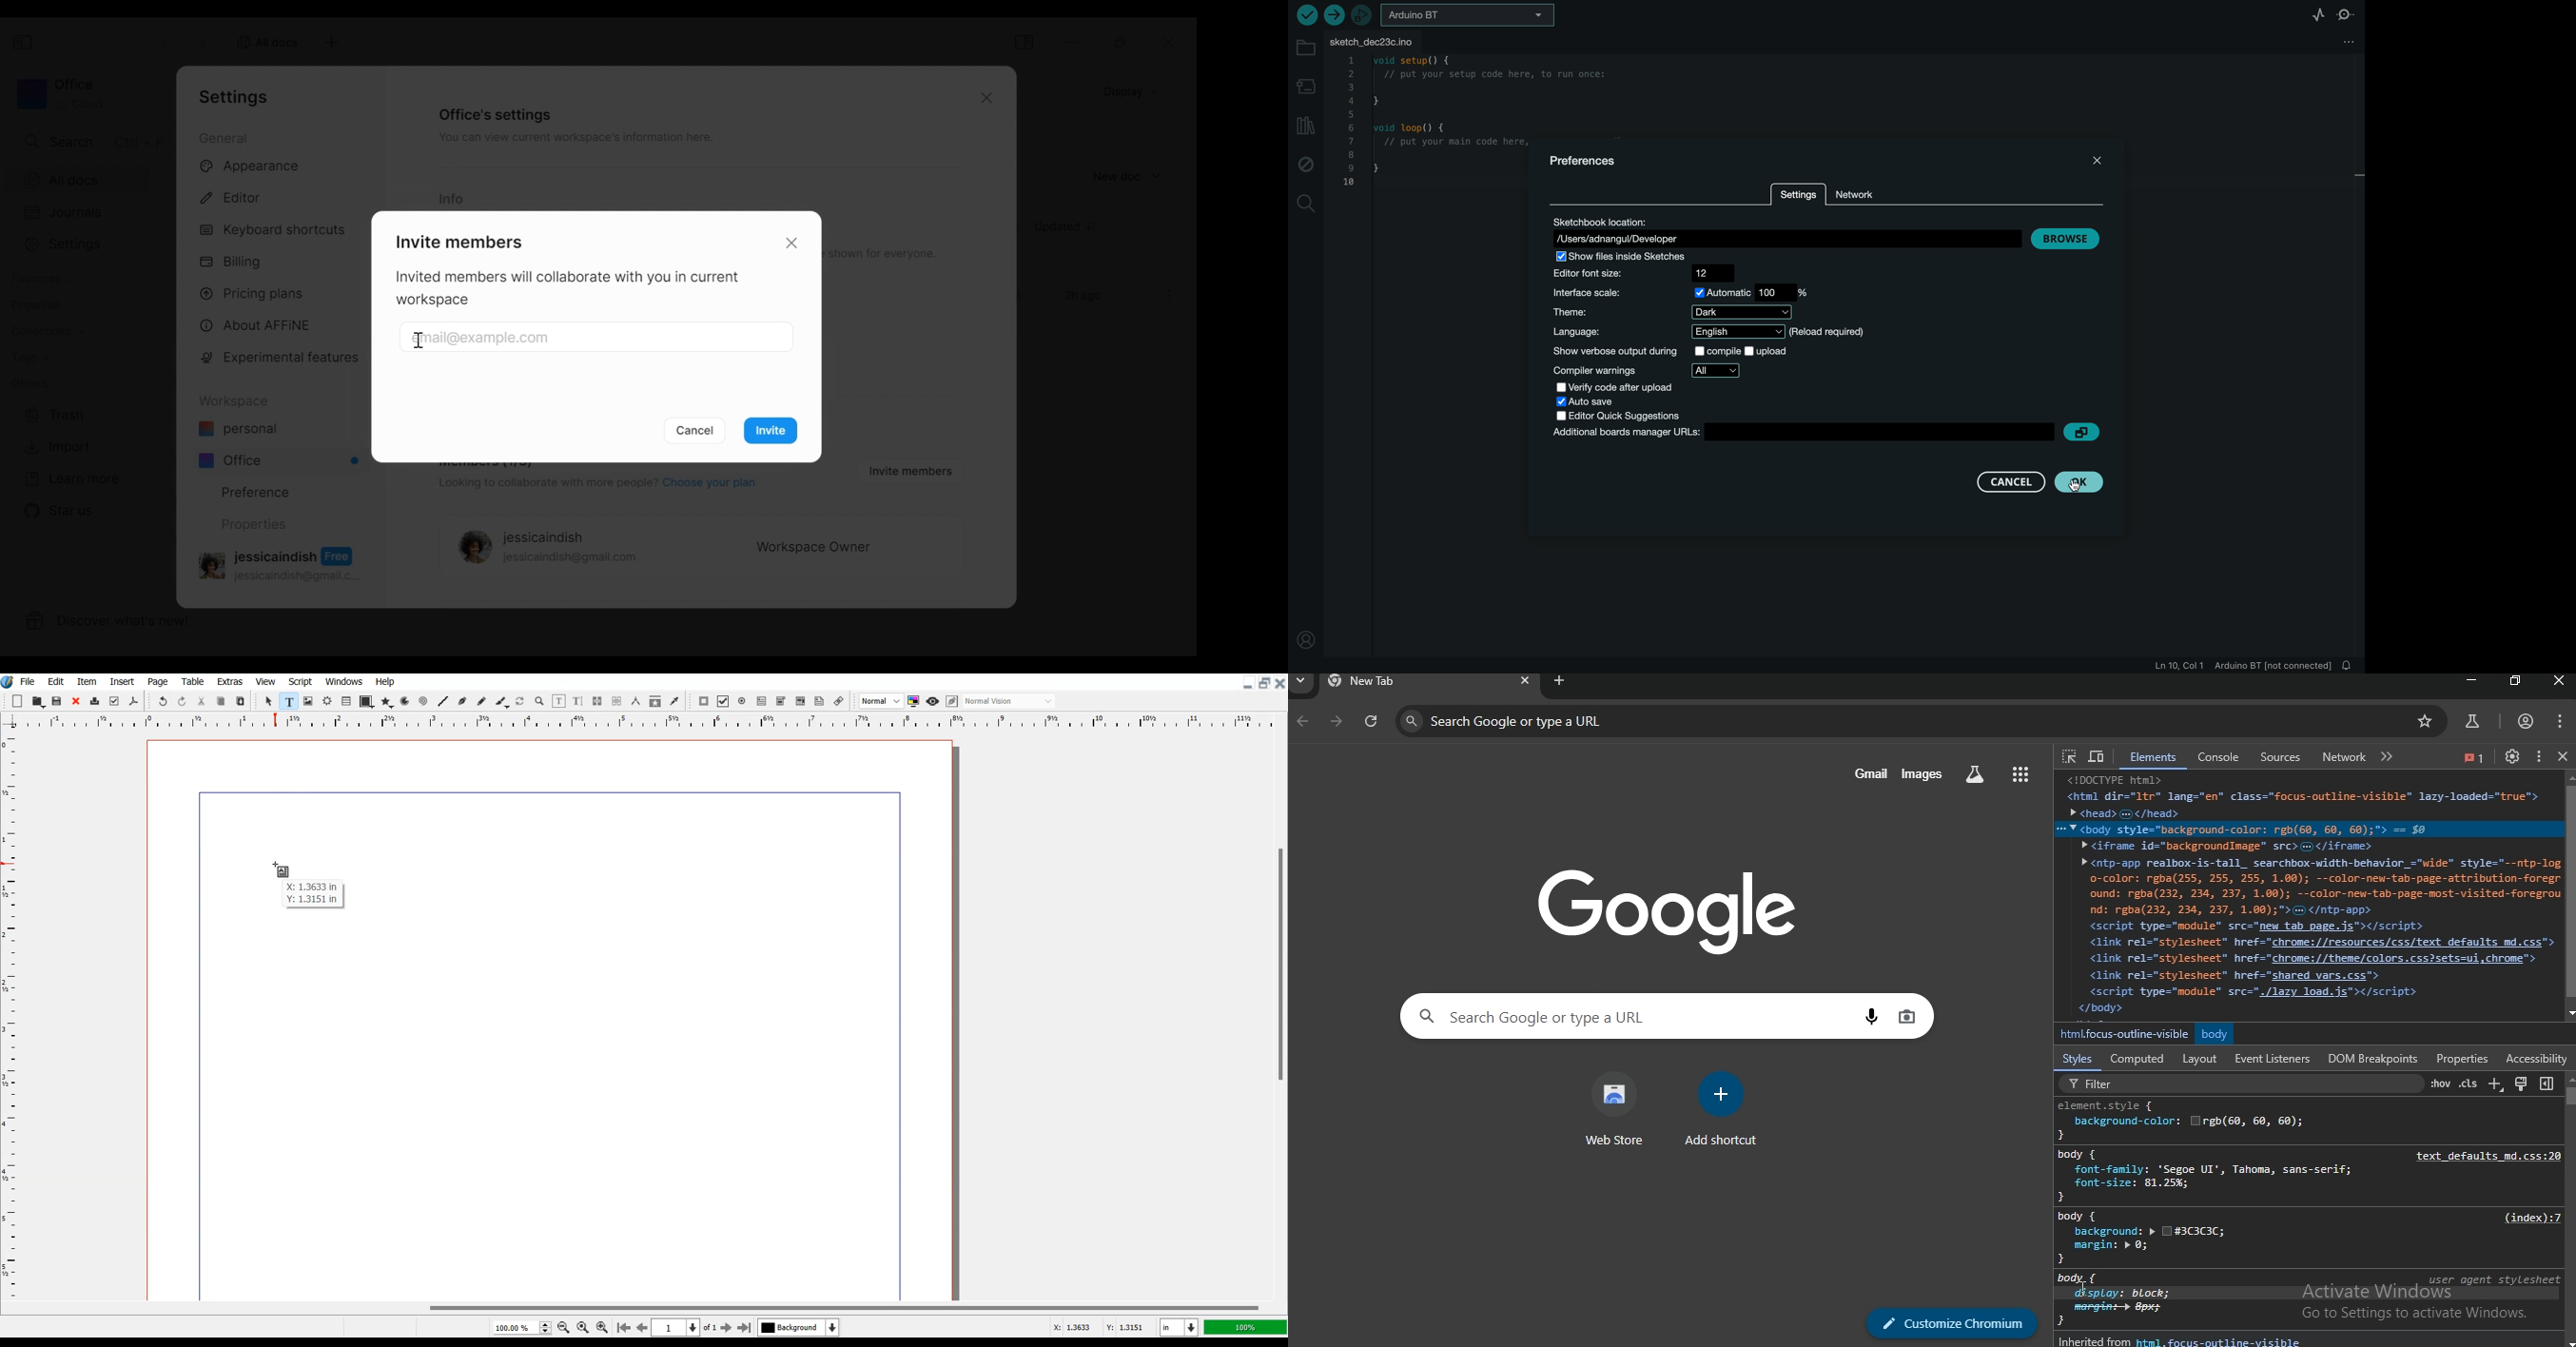 This screenshot has height=1372, width=2576. Describe the element at coordinates (539, 700) in the screenshot. I see `Zoom In or Out` at that location.